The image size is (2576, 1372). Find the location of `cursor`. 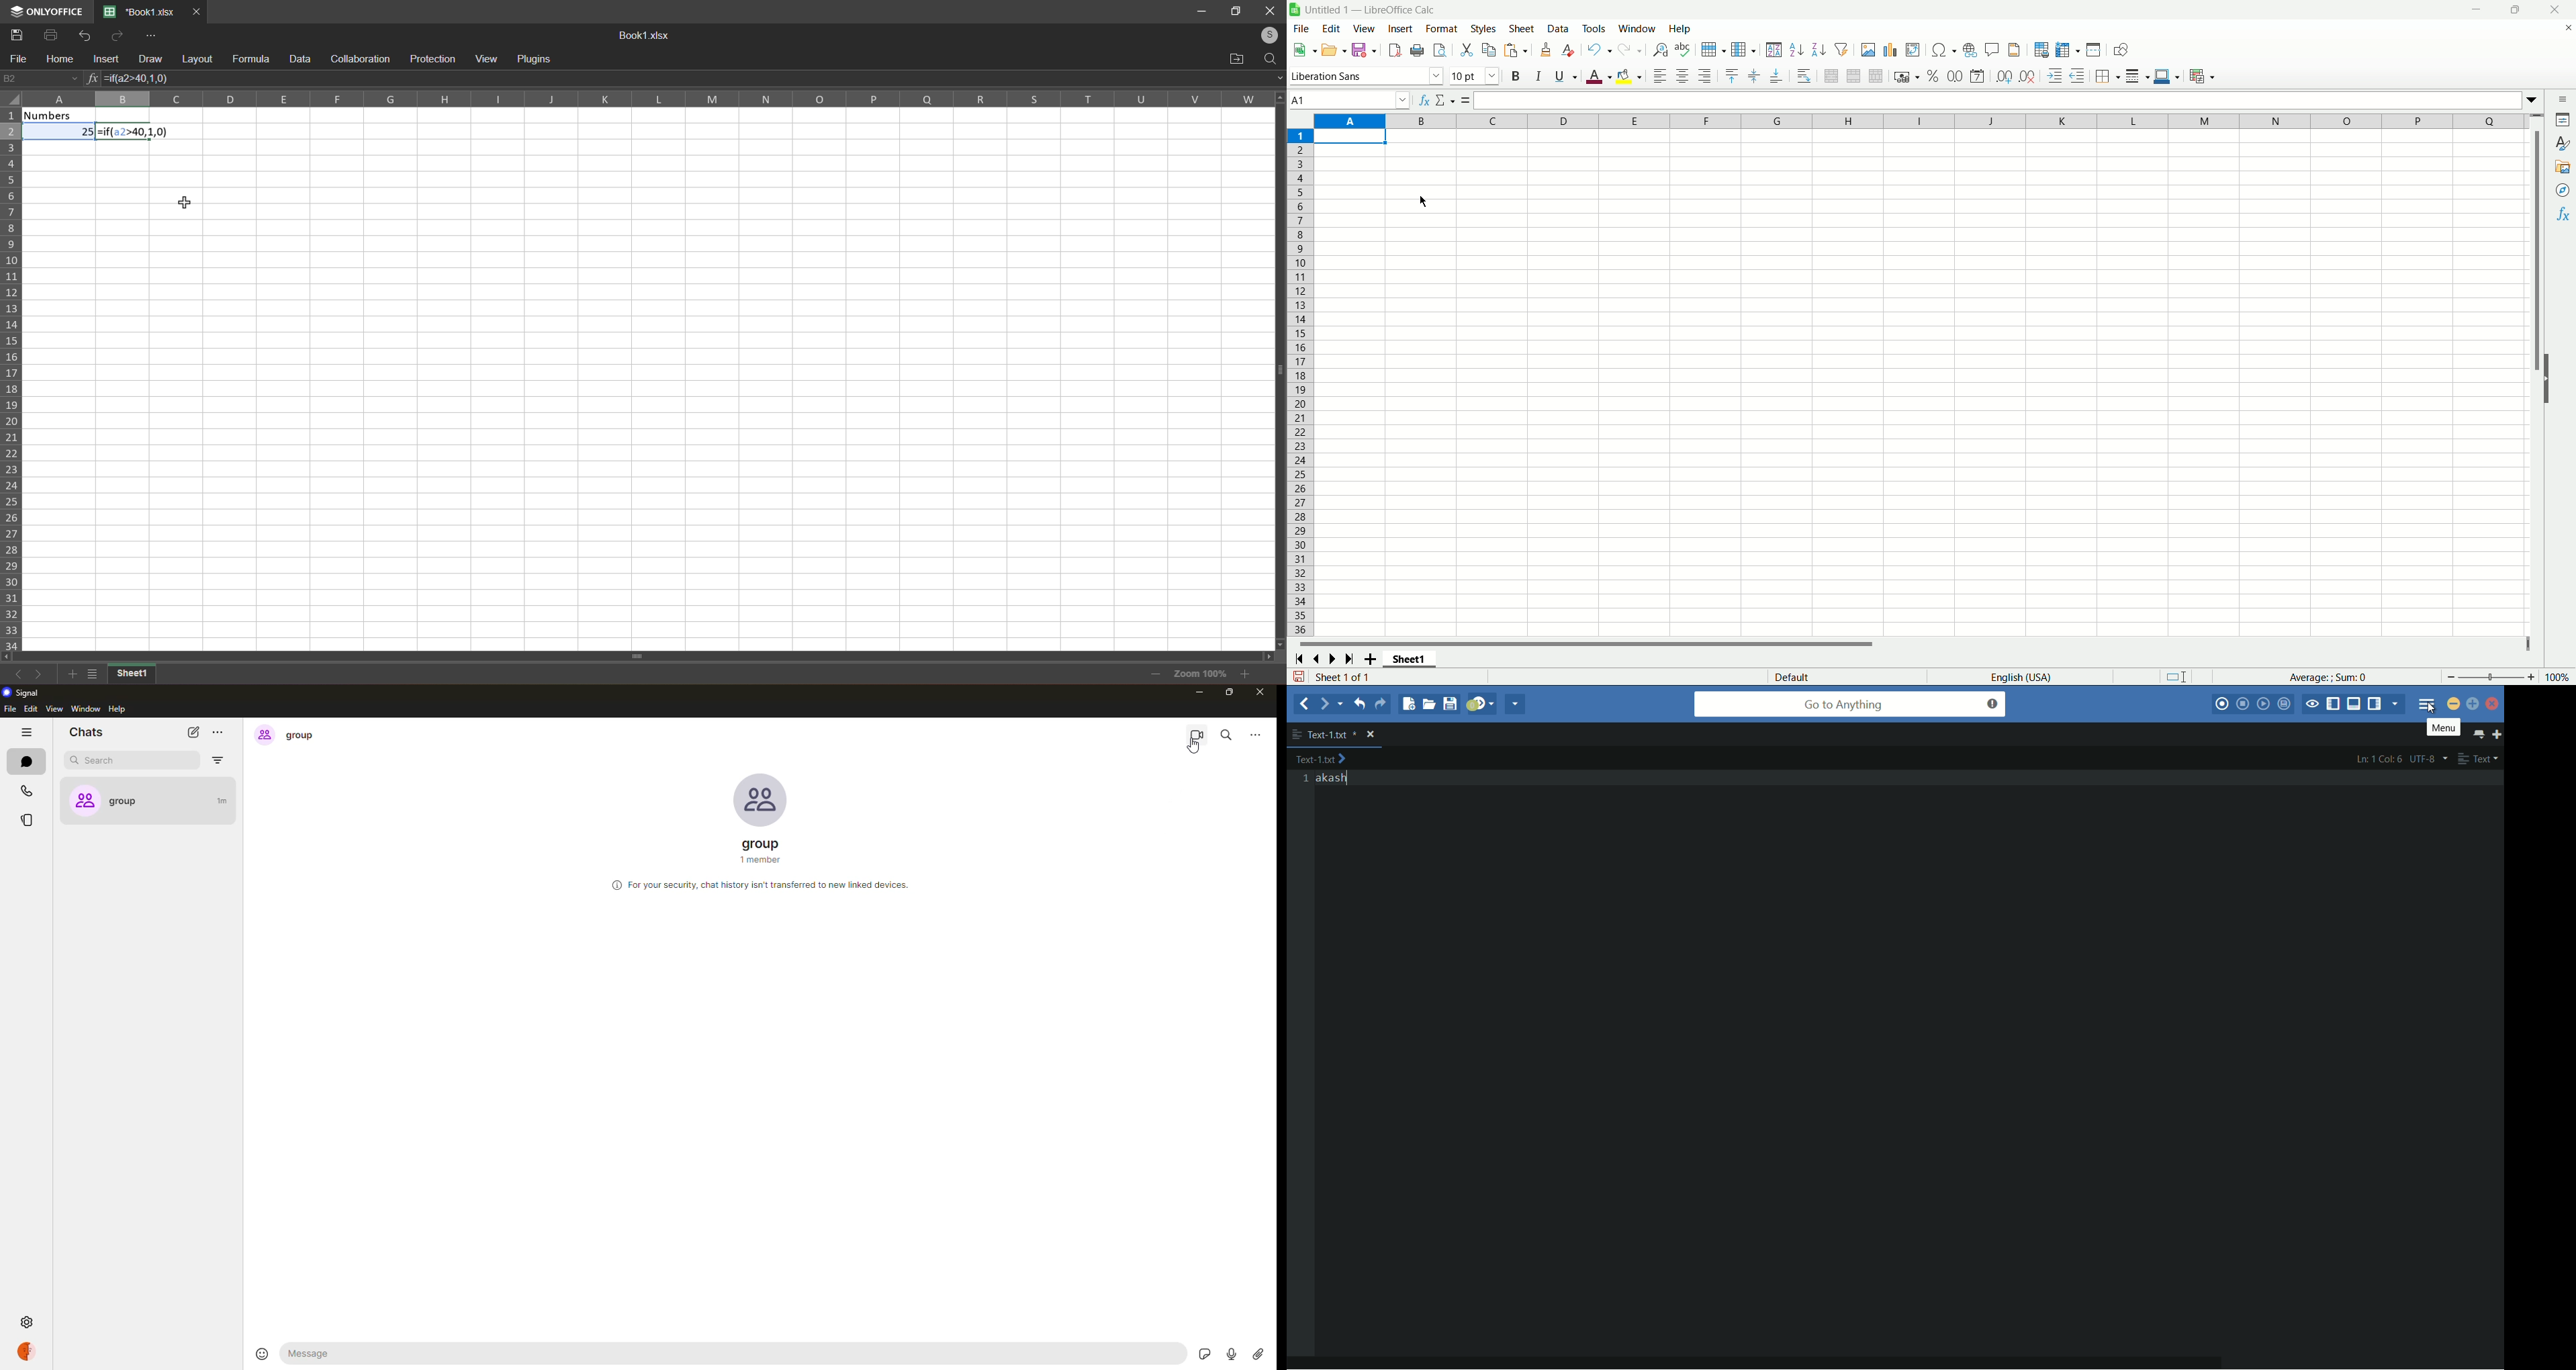

cursor is located at coordinates (185, 199).